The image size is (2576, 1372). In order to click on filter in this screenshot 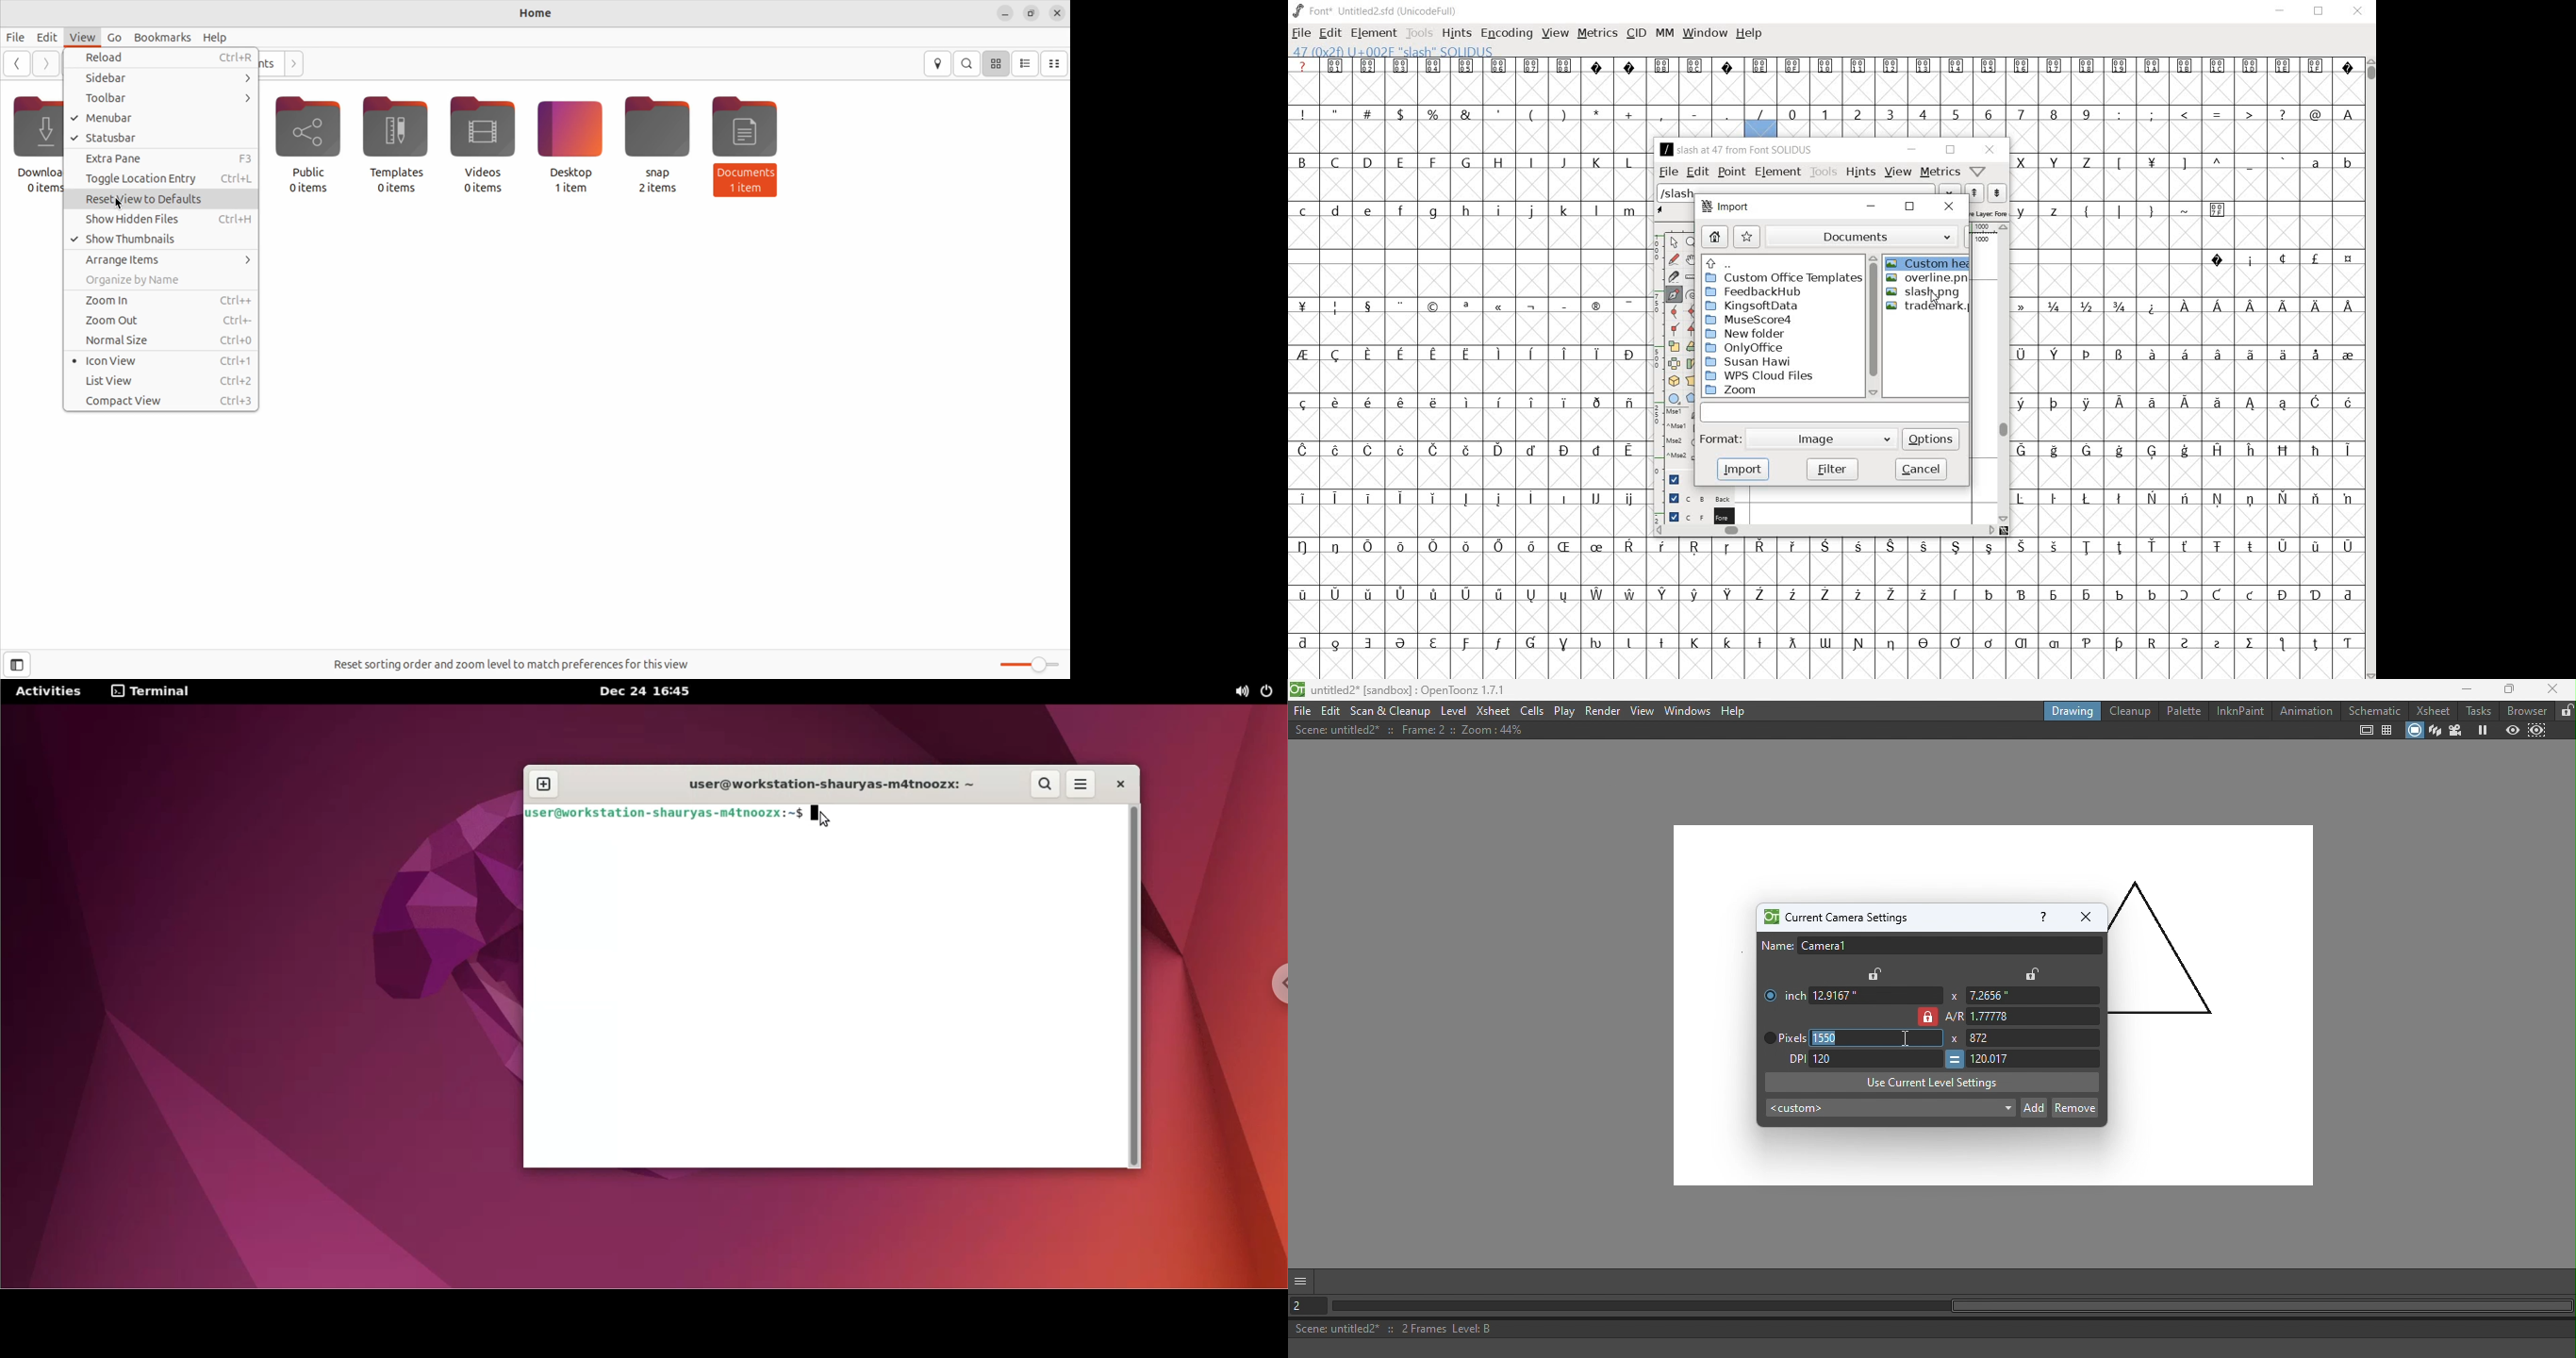, I will do `click(1833, 468)`.